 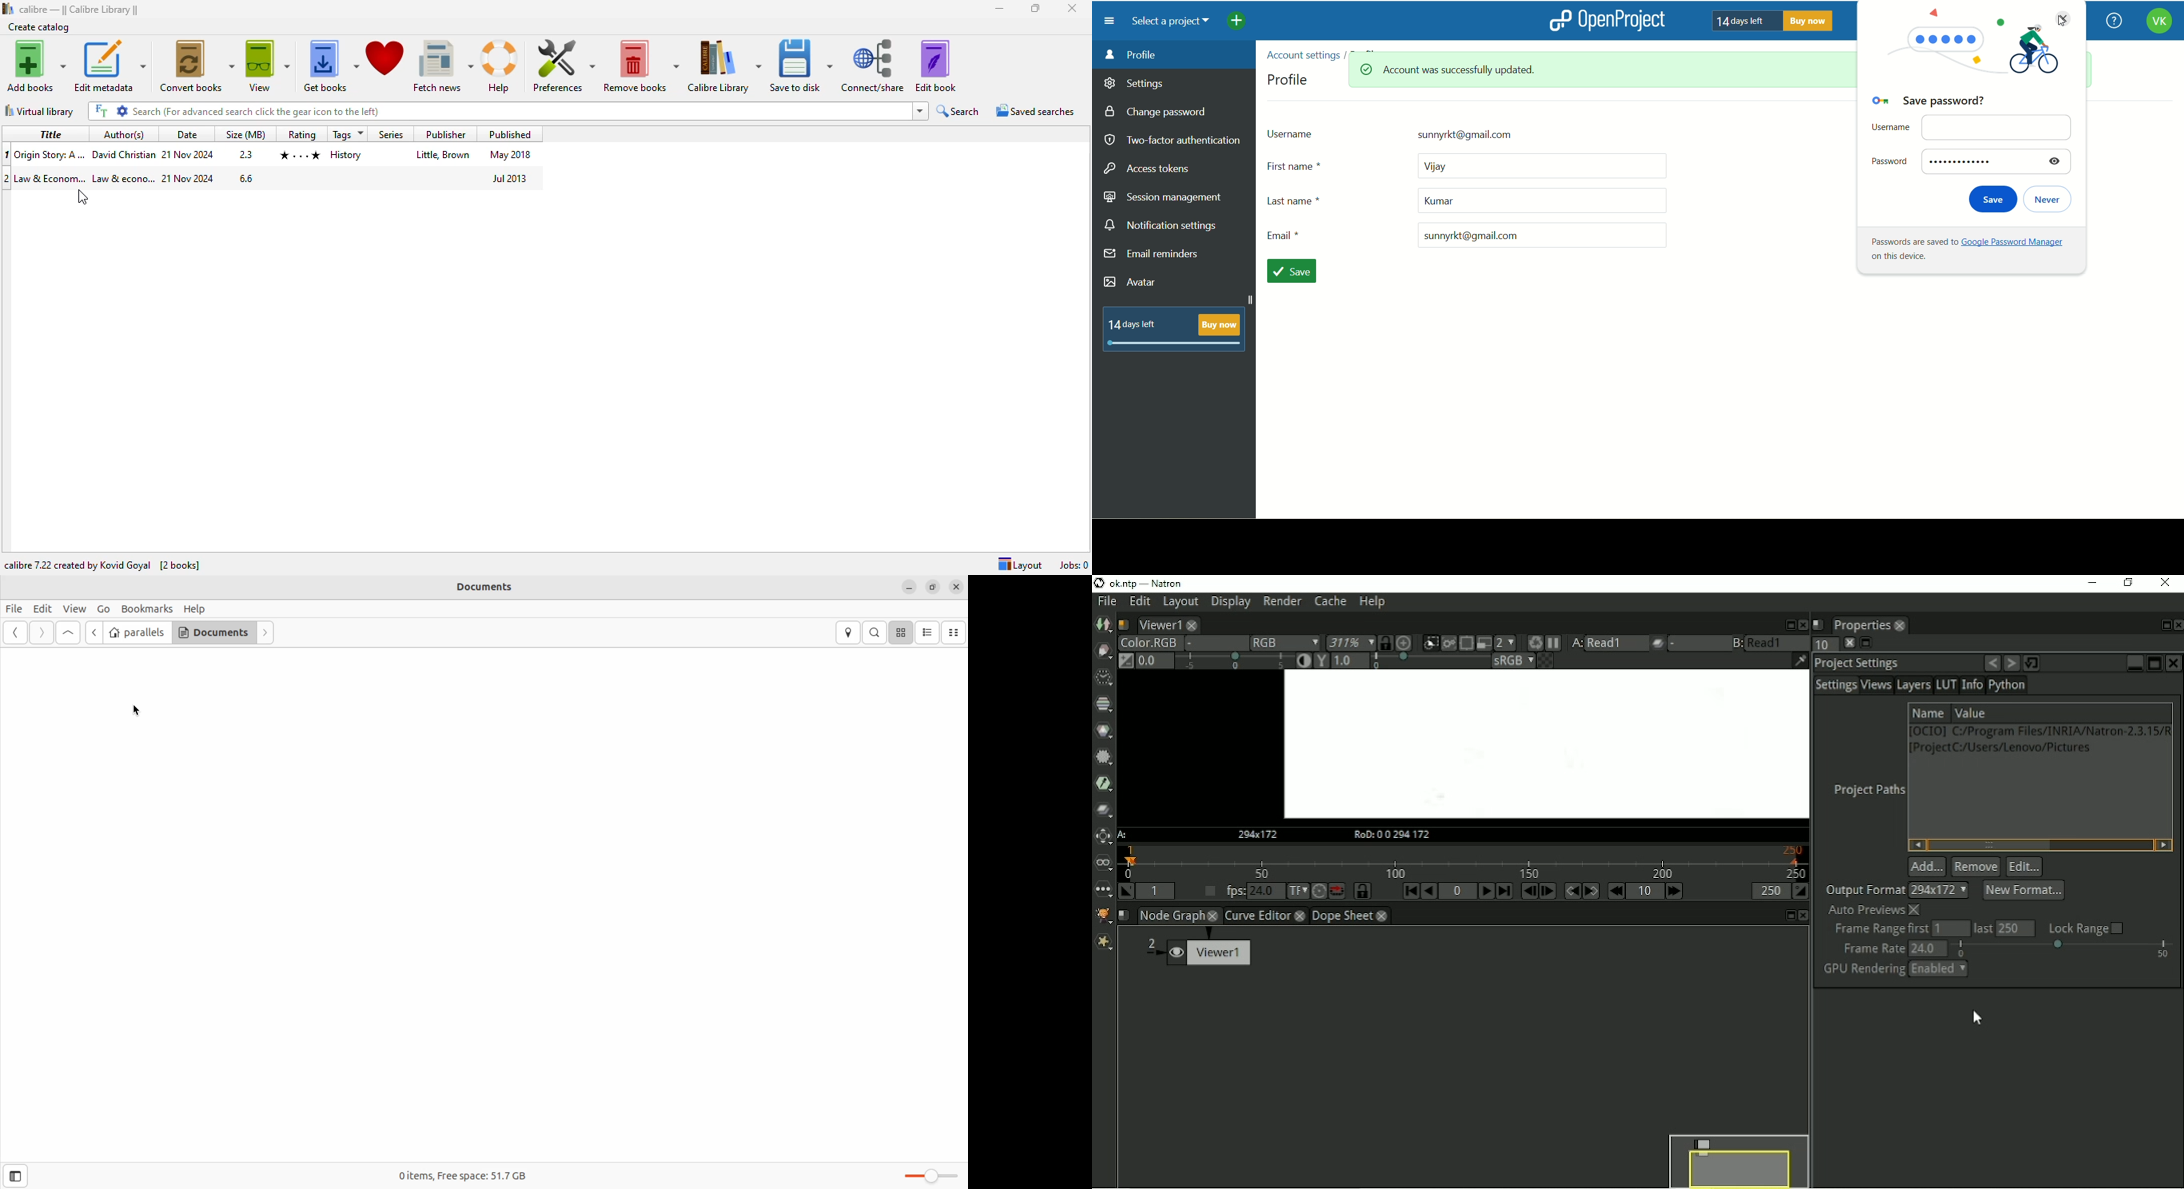 What do you see at coordinates (138, 631) in the screenshot?
I see `parallels` at bounding box center [138, 631].